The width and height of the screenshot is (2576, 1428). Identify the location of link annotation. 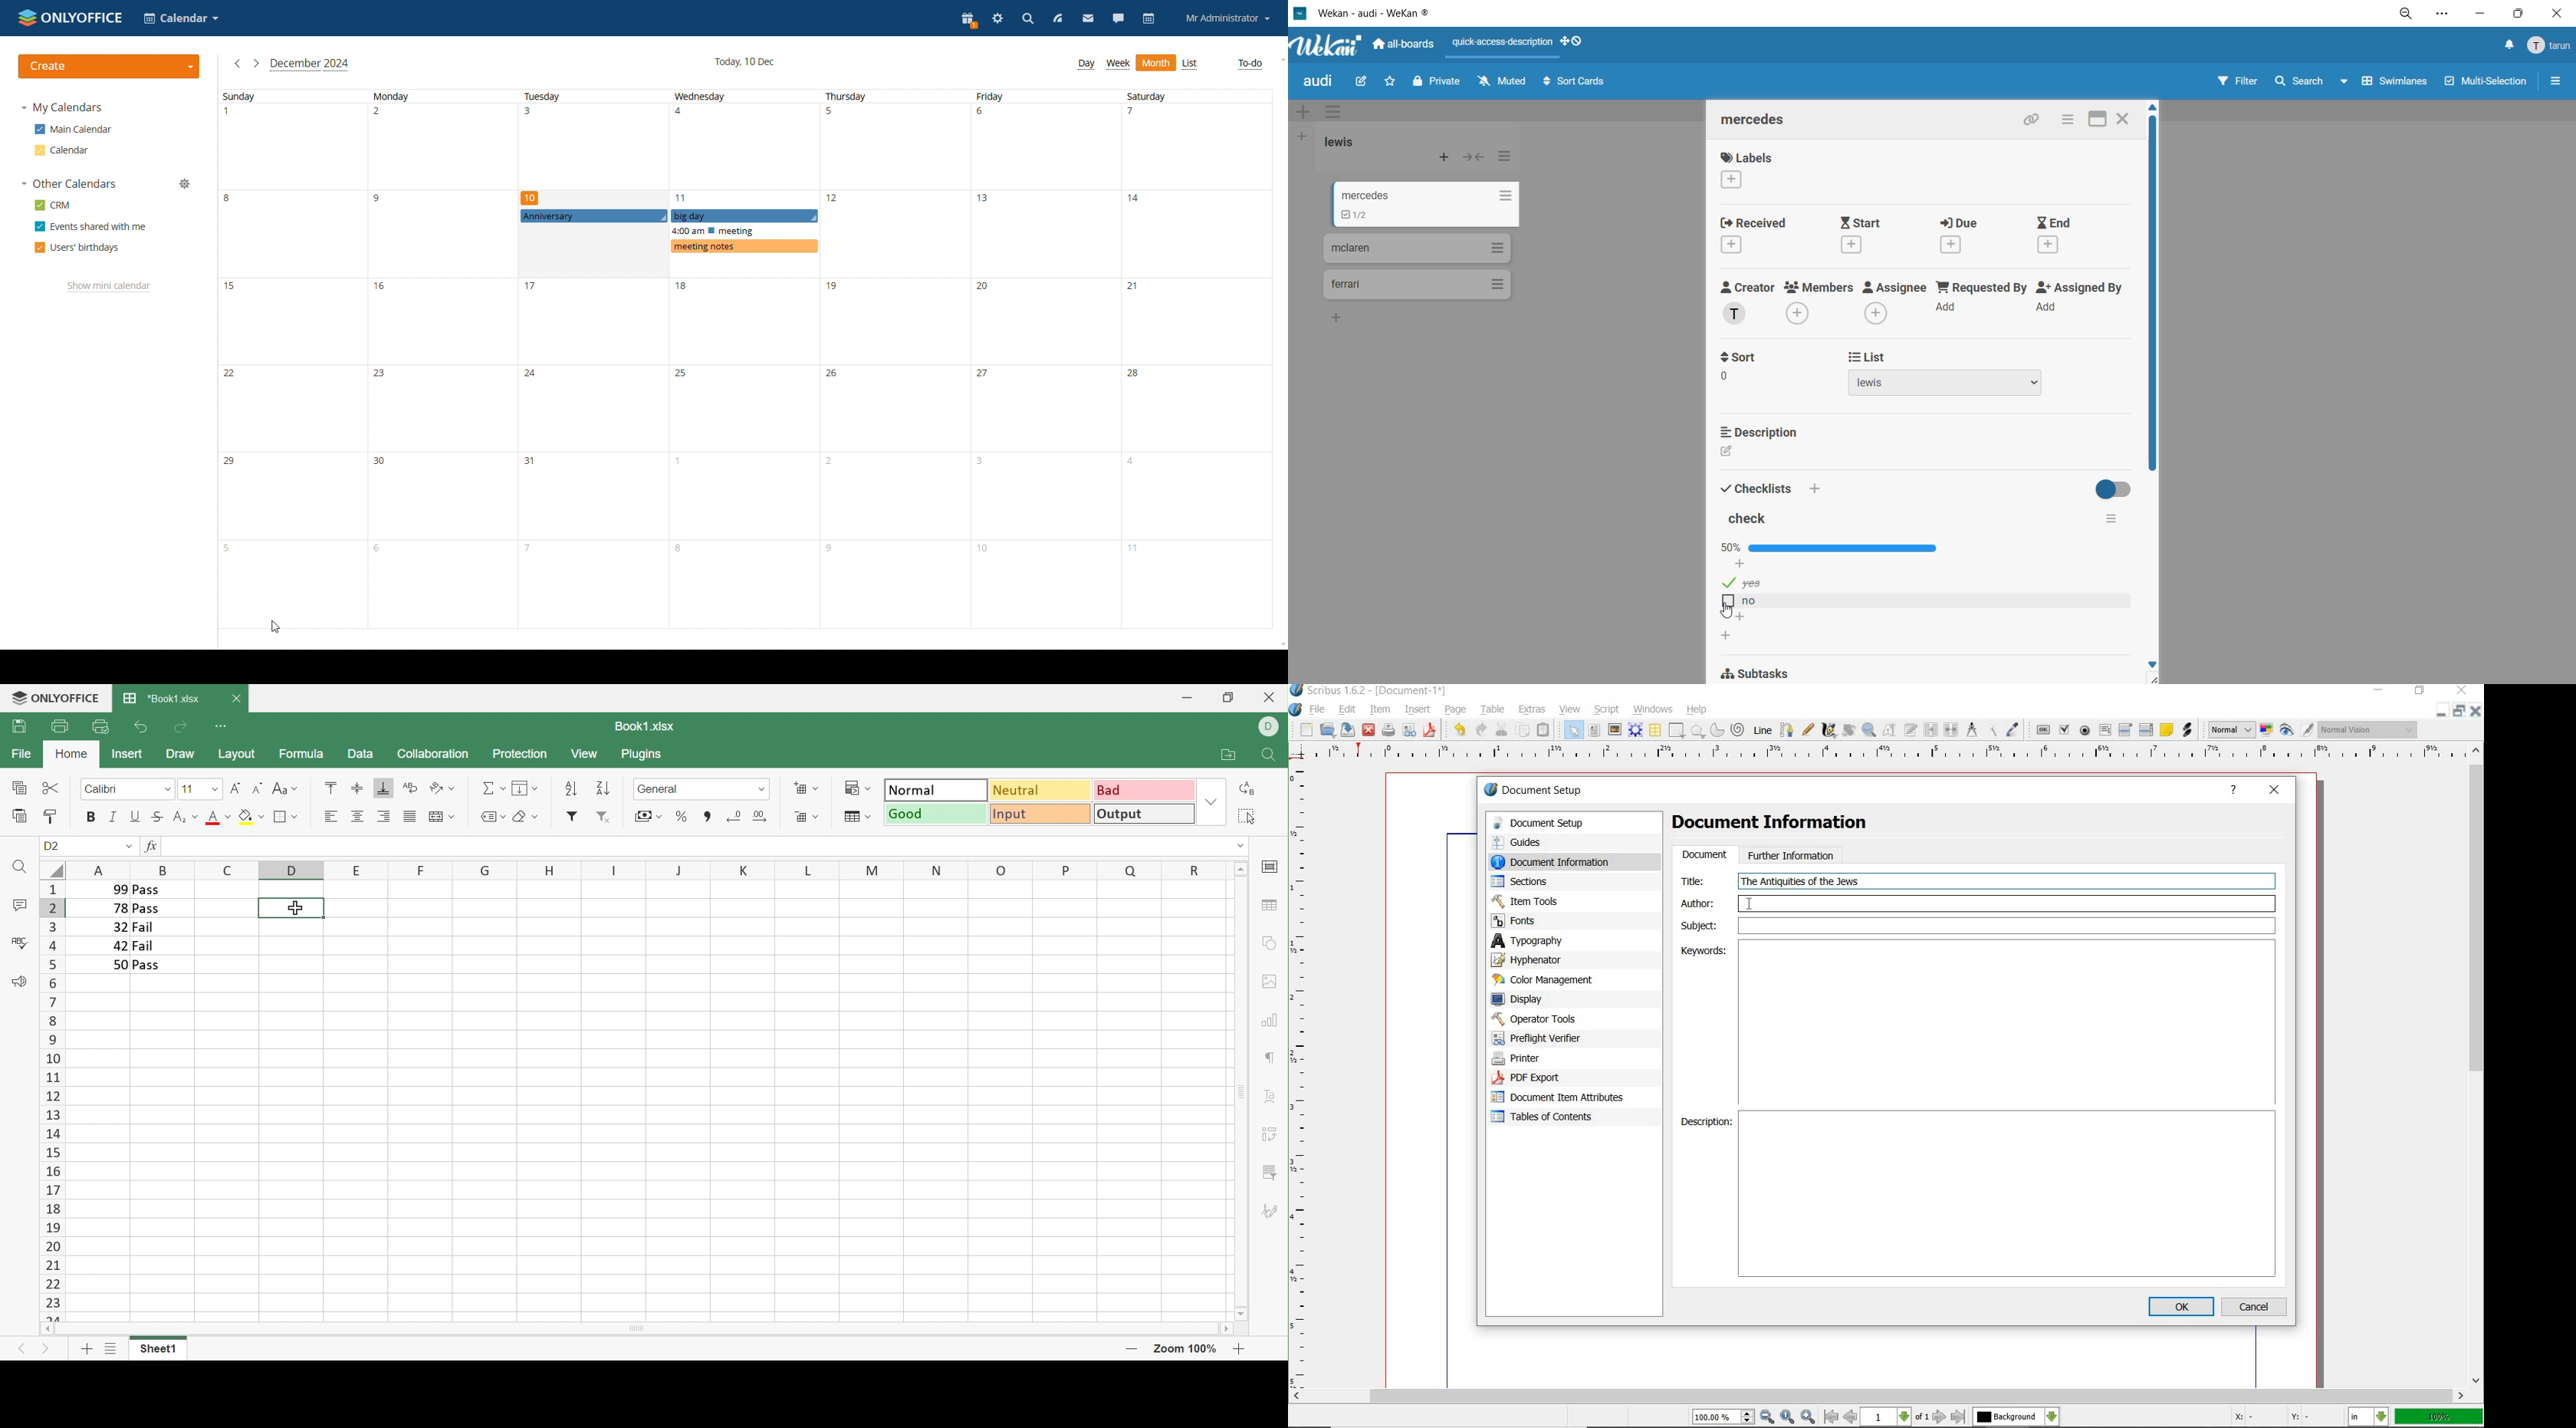
(2187, 730).